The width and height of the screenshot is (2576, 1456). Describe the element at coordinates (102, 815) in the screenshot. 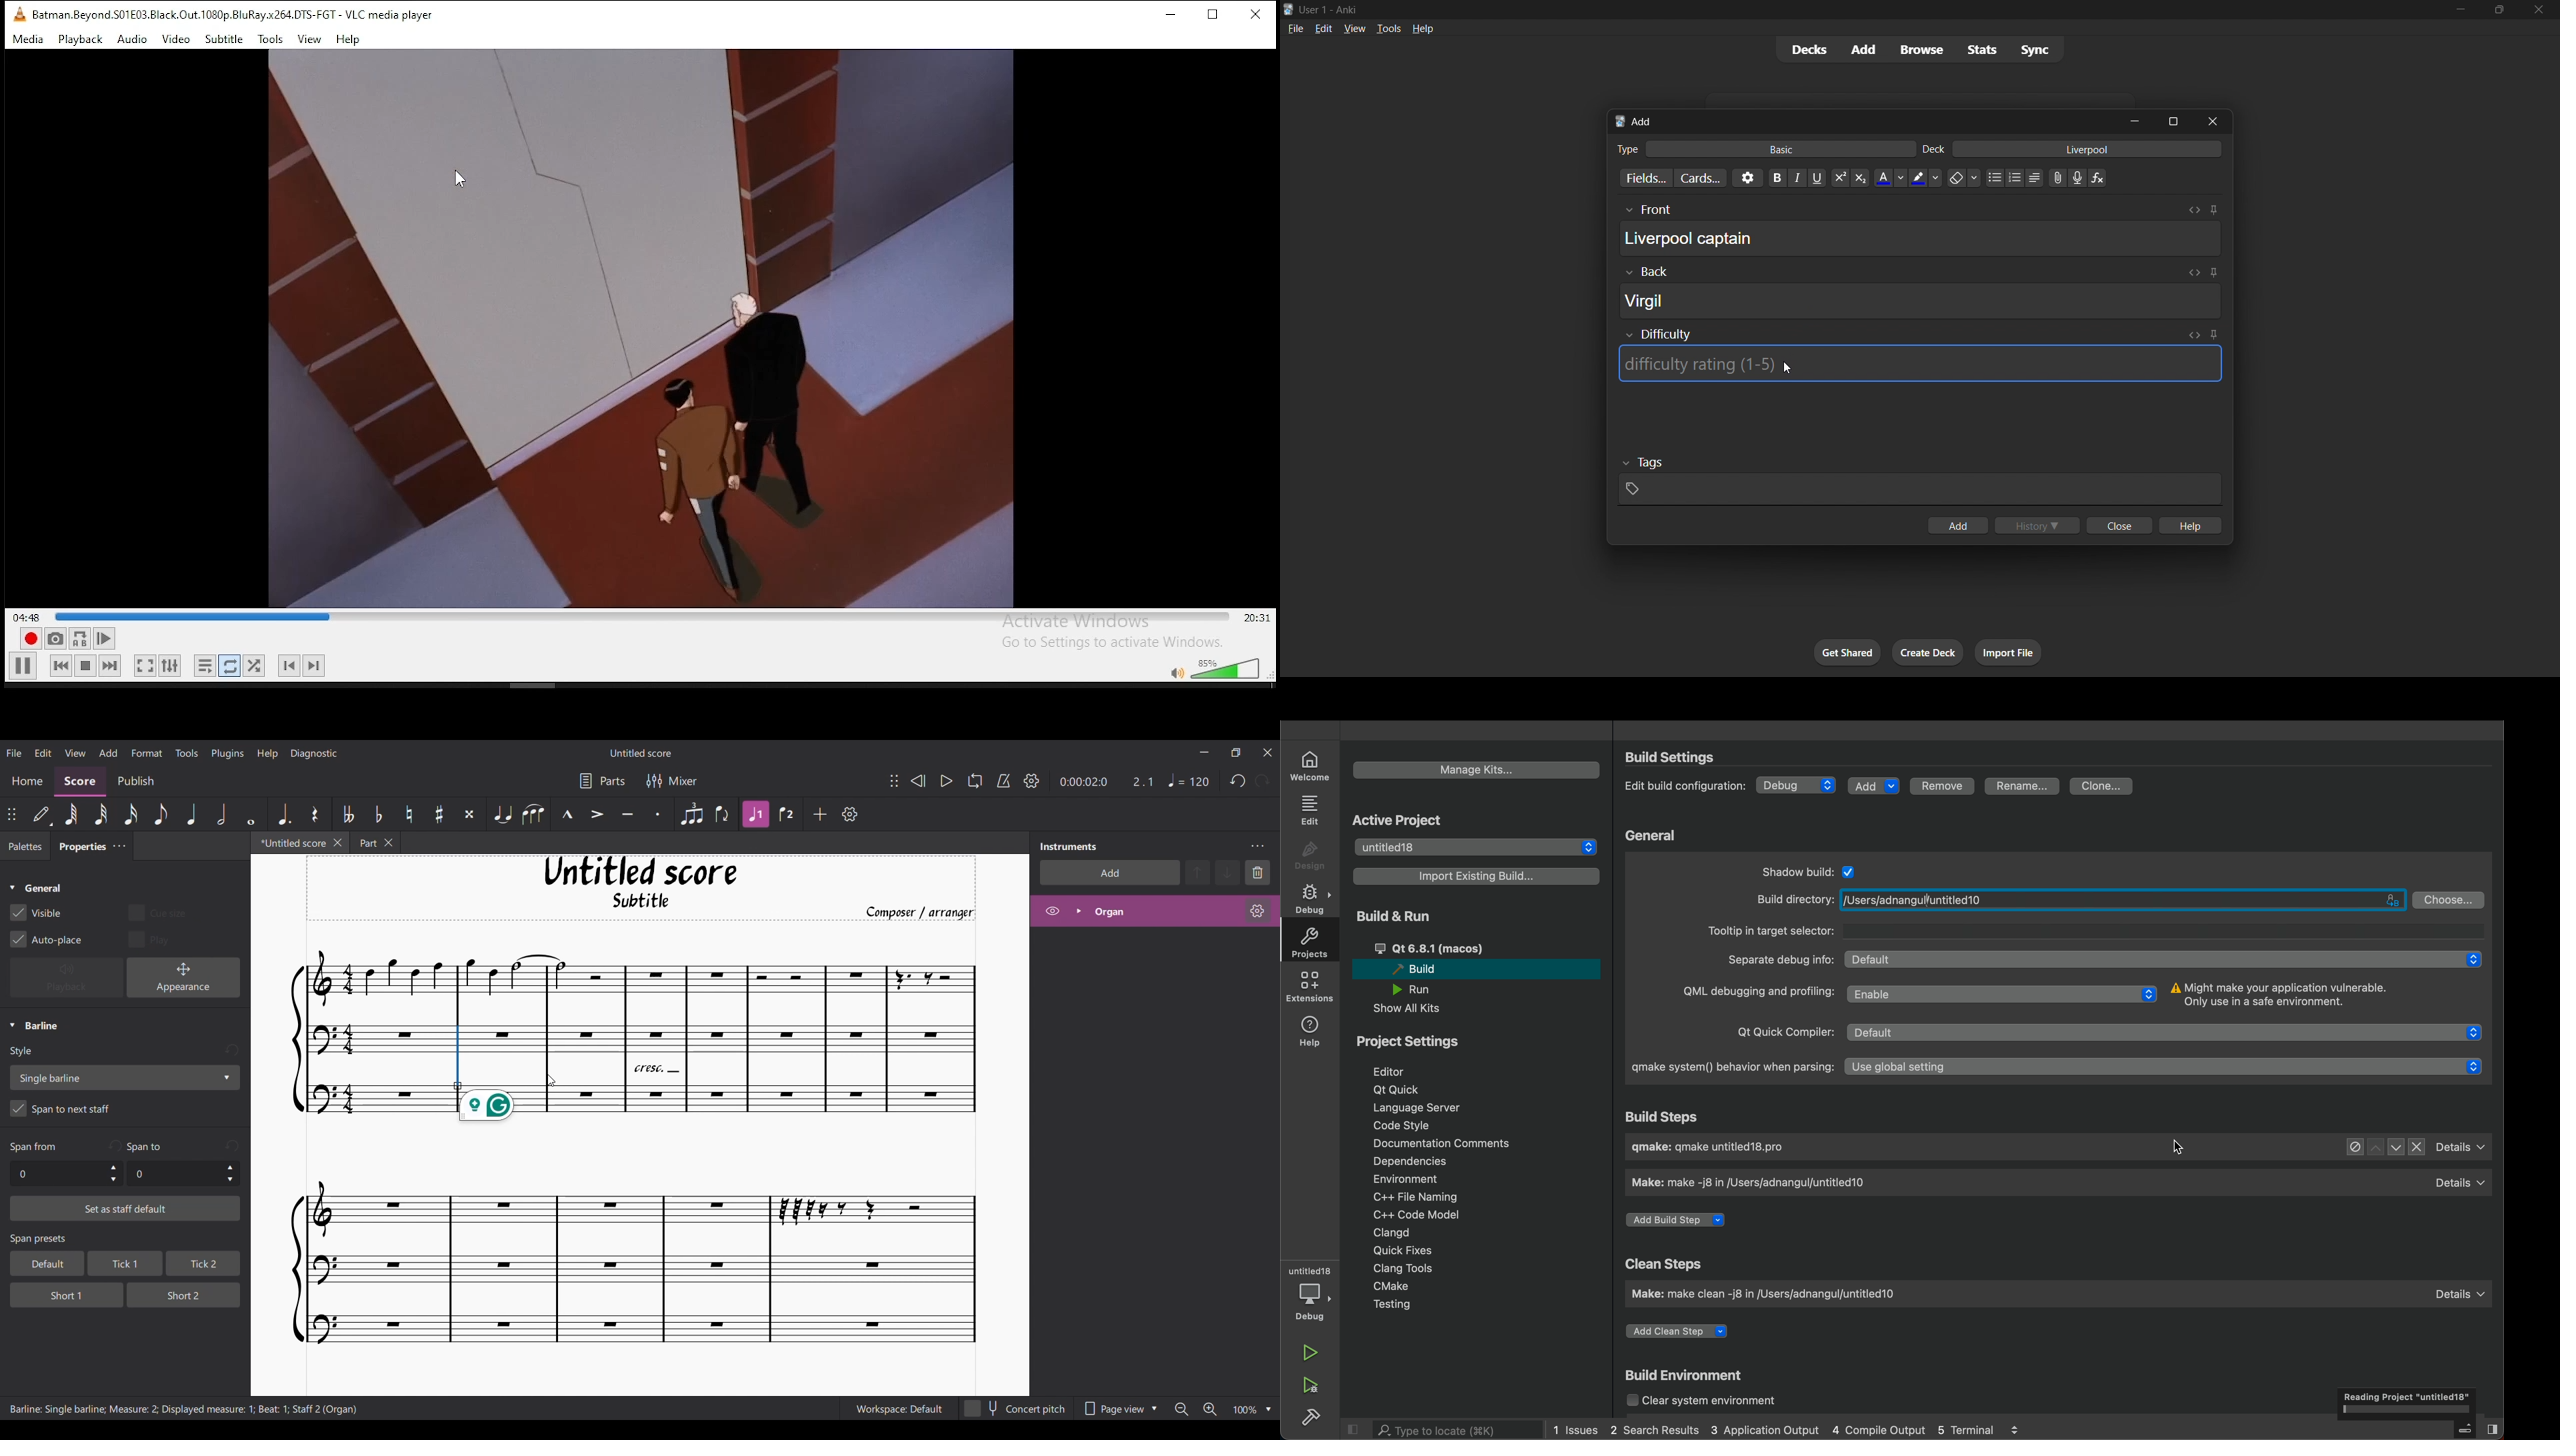

I see `32nd note` at that location.